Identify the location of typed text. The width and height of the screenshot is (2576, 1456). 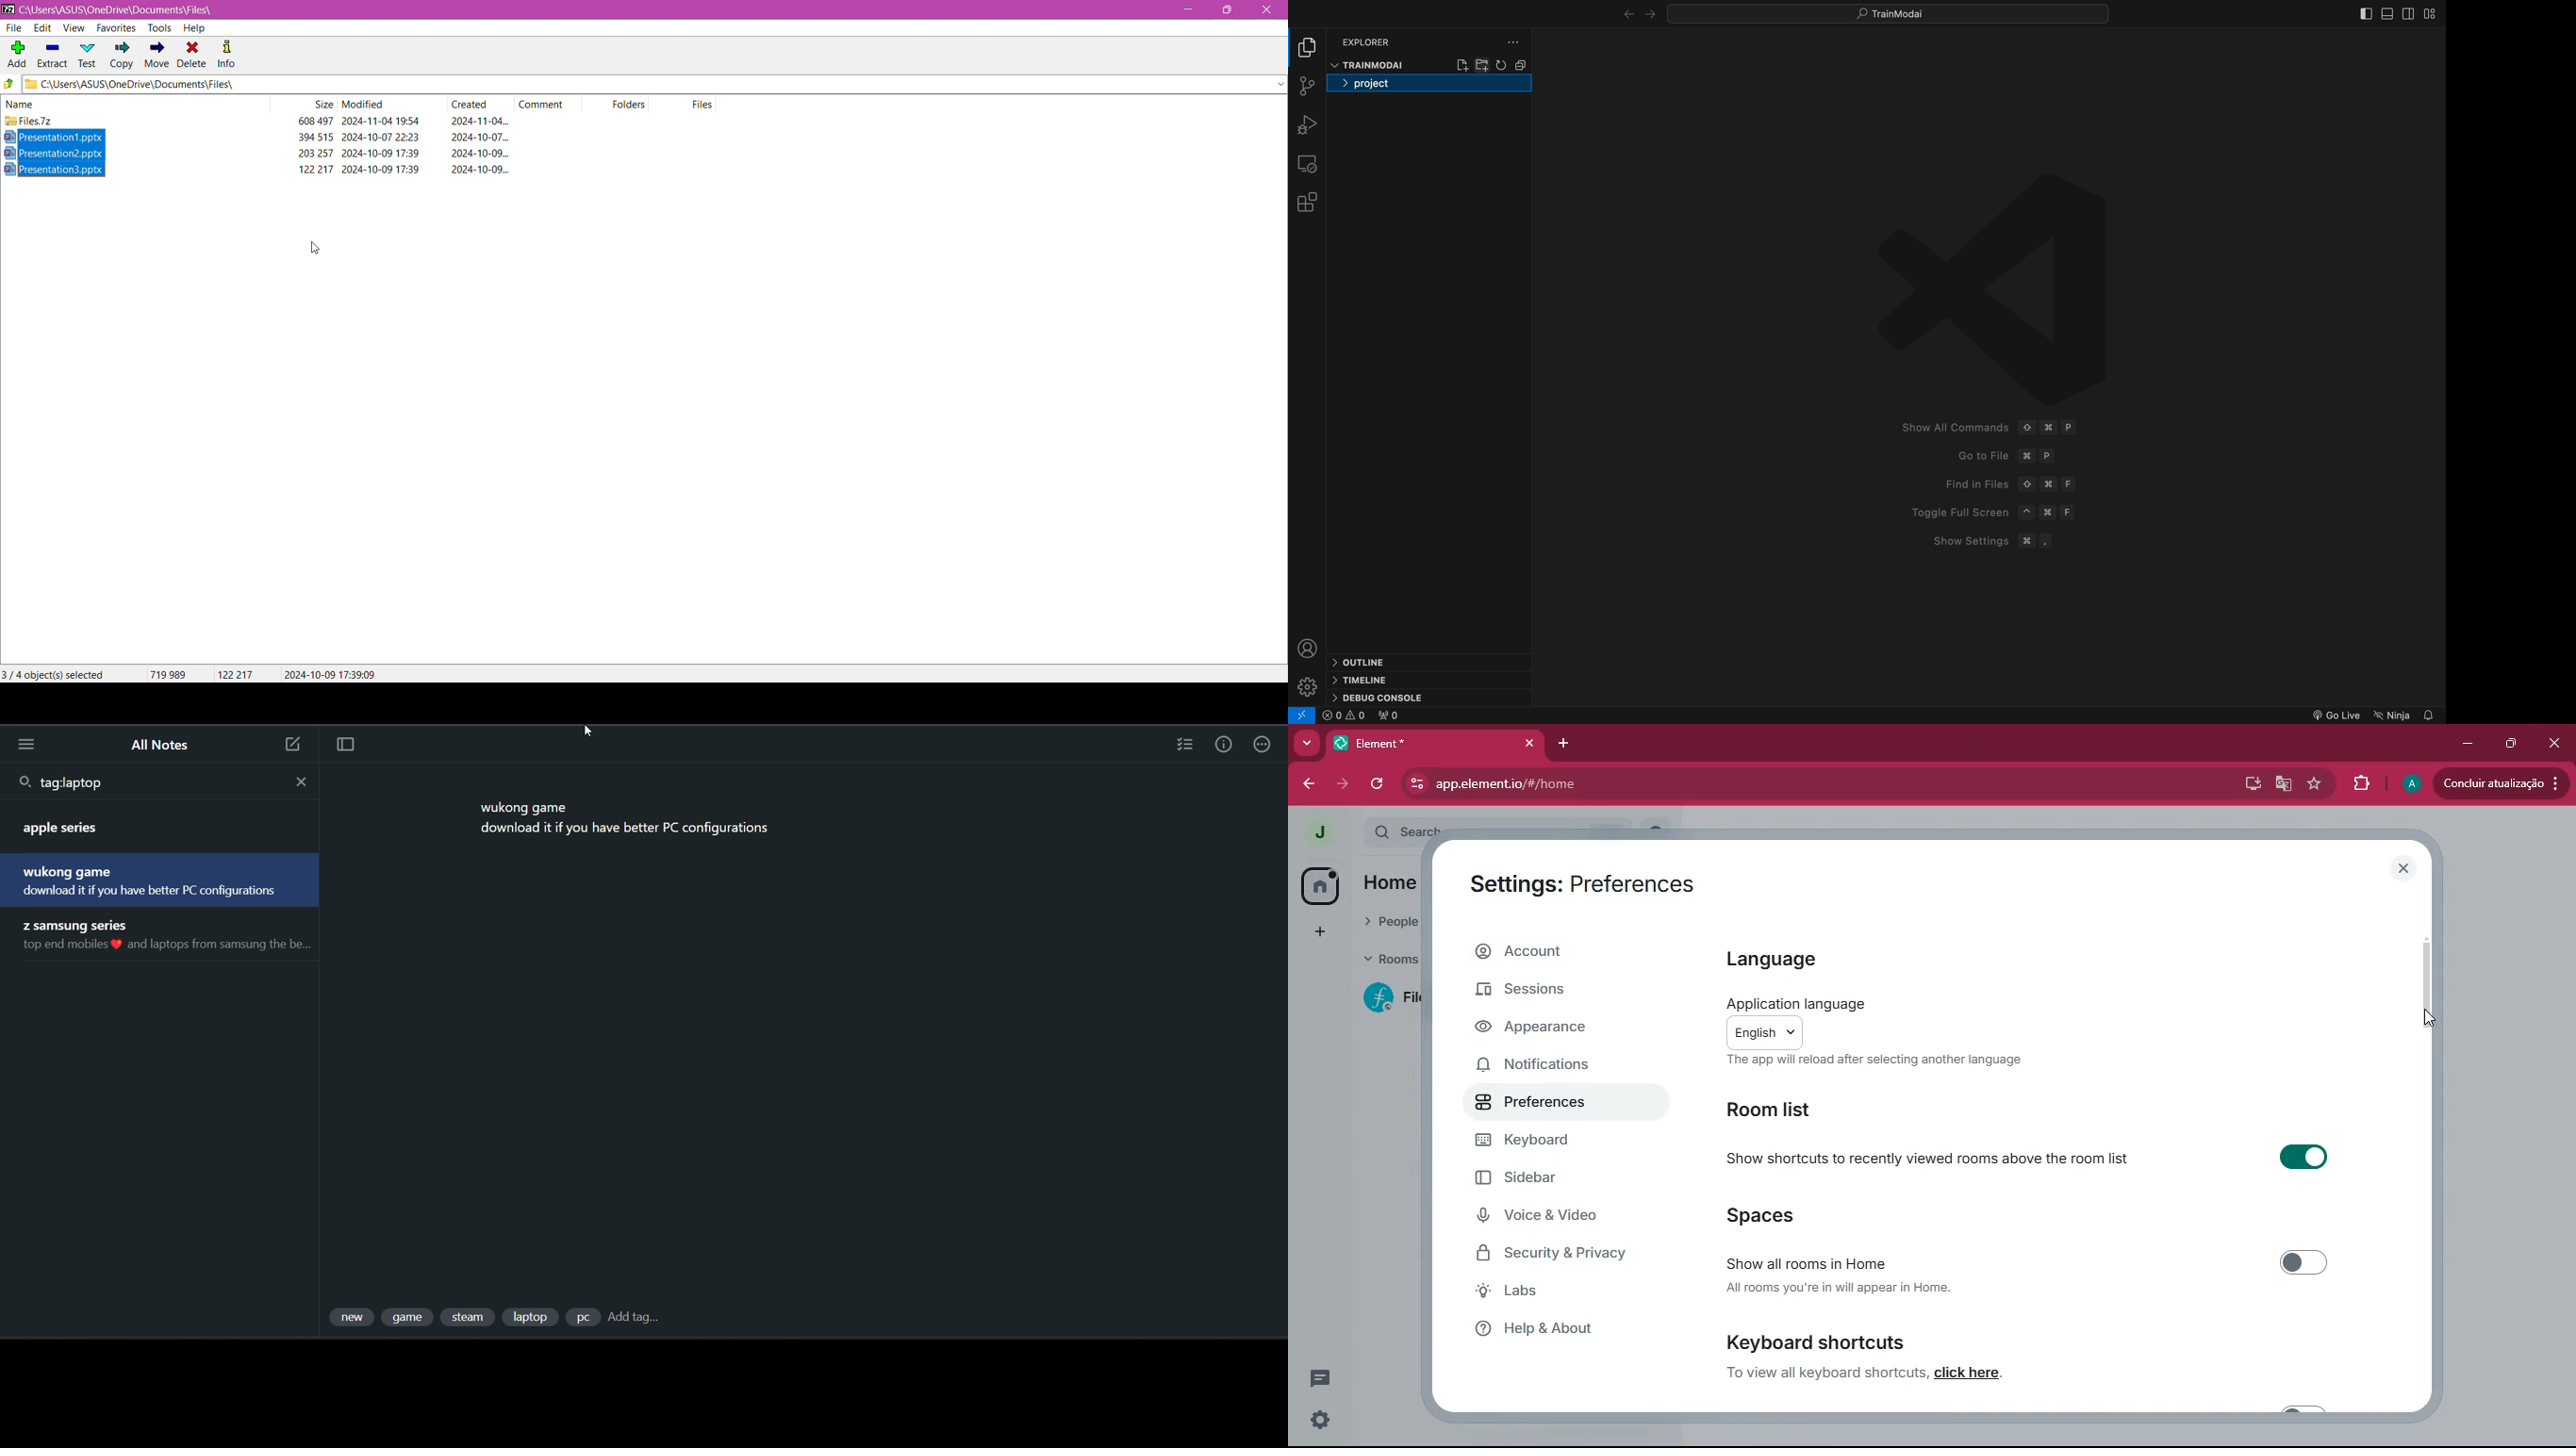
(69, 782).